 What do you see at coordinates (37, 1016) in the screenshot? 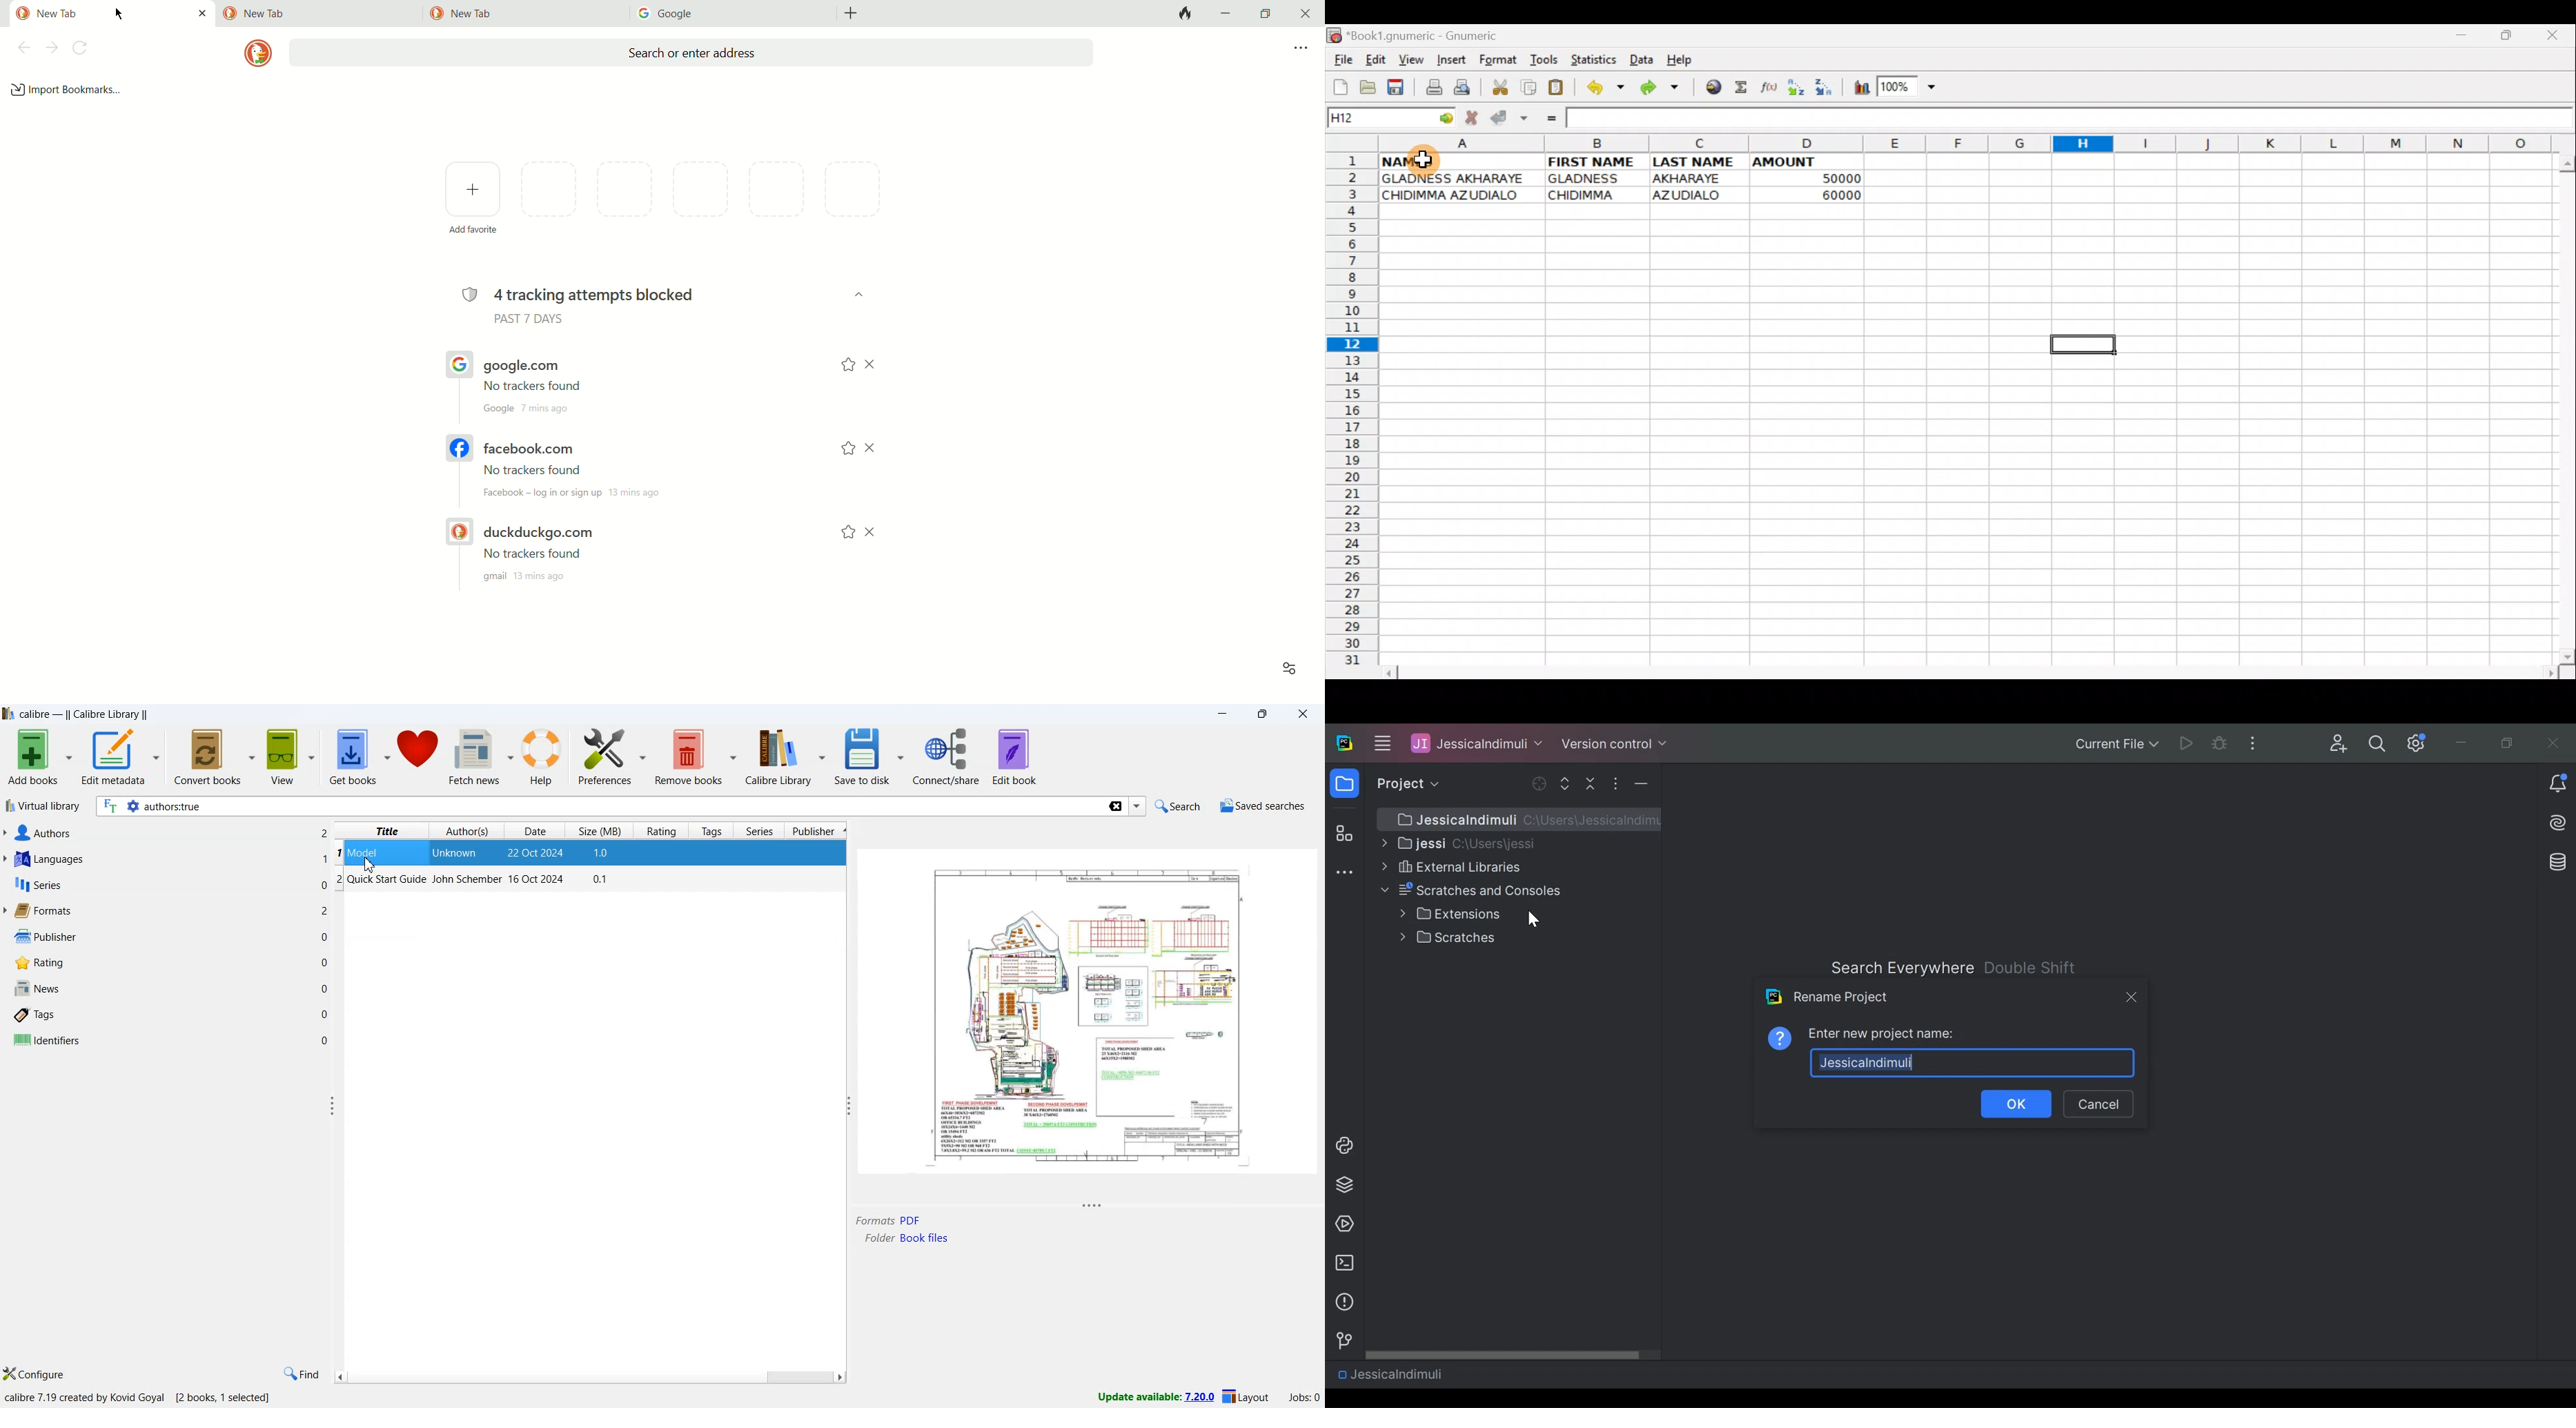
I see `tags` at bounding box center [37, 1016].